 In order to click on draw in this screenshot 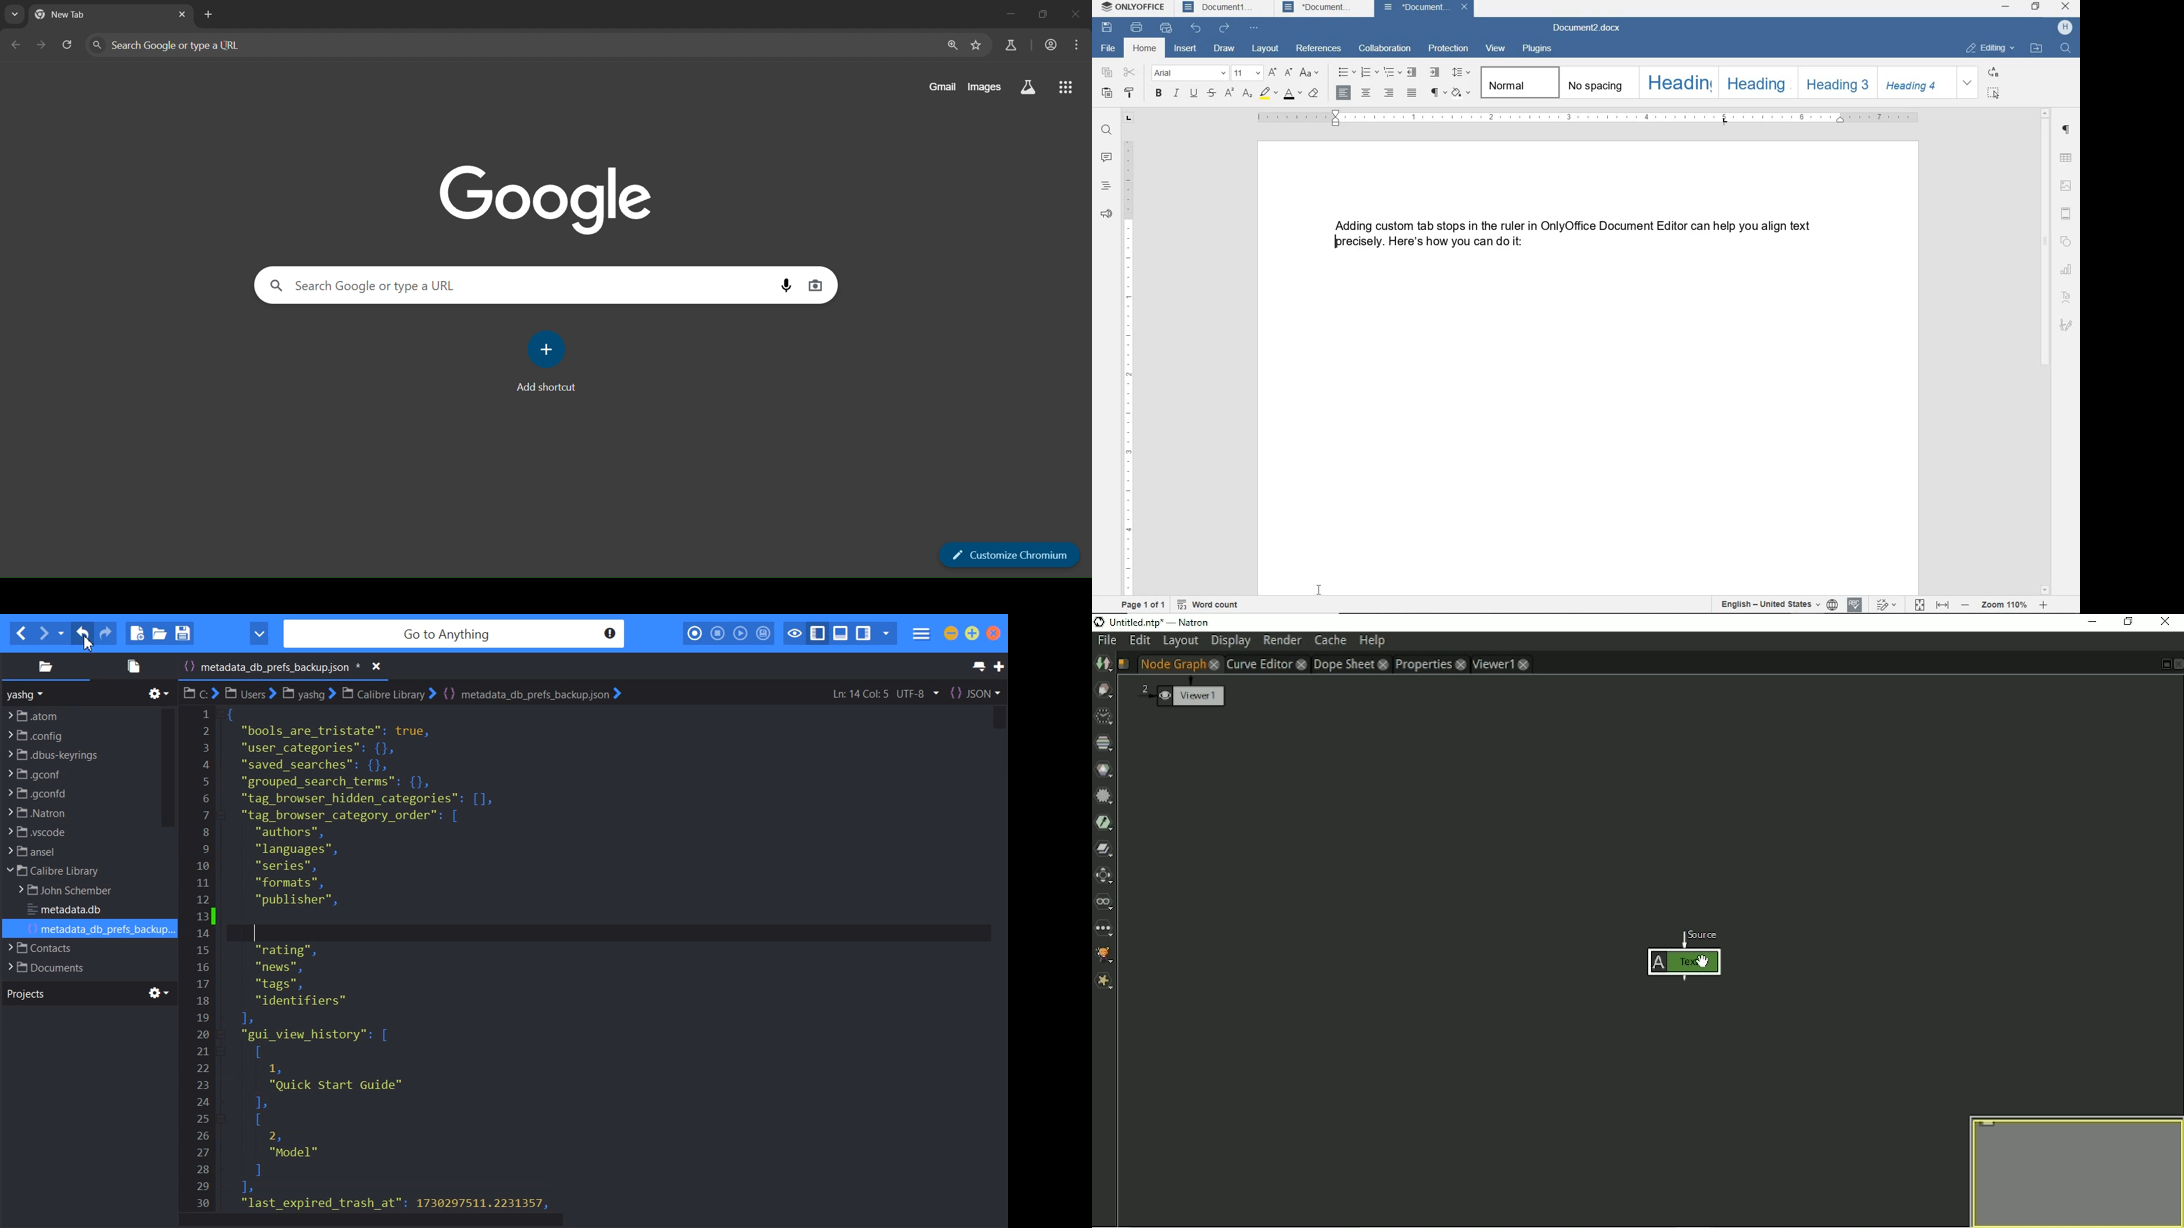, I will do `click(1224, 49)`.